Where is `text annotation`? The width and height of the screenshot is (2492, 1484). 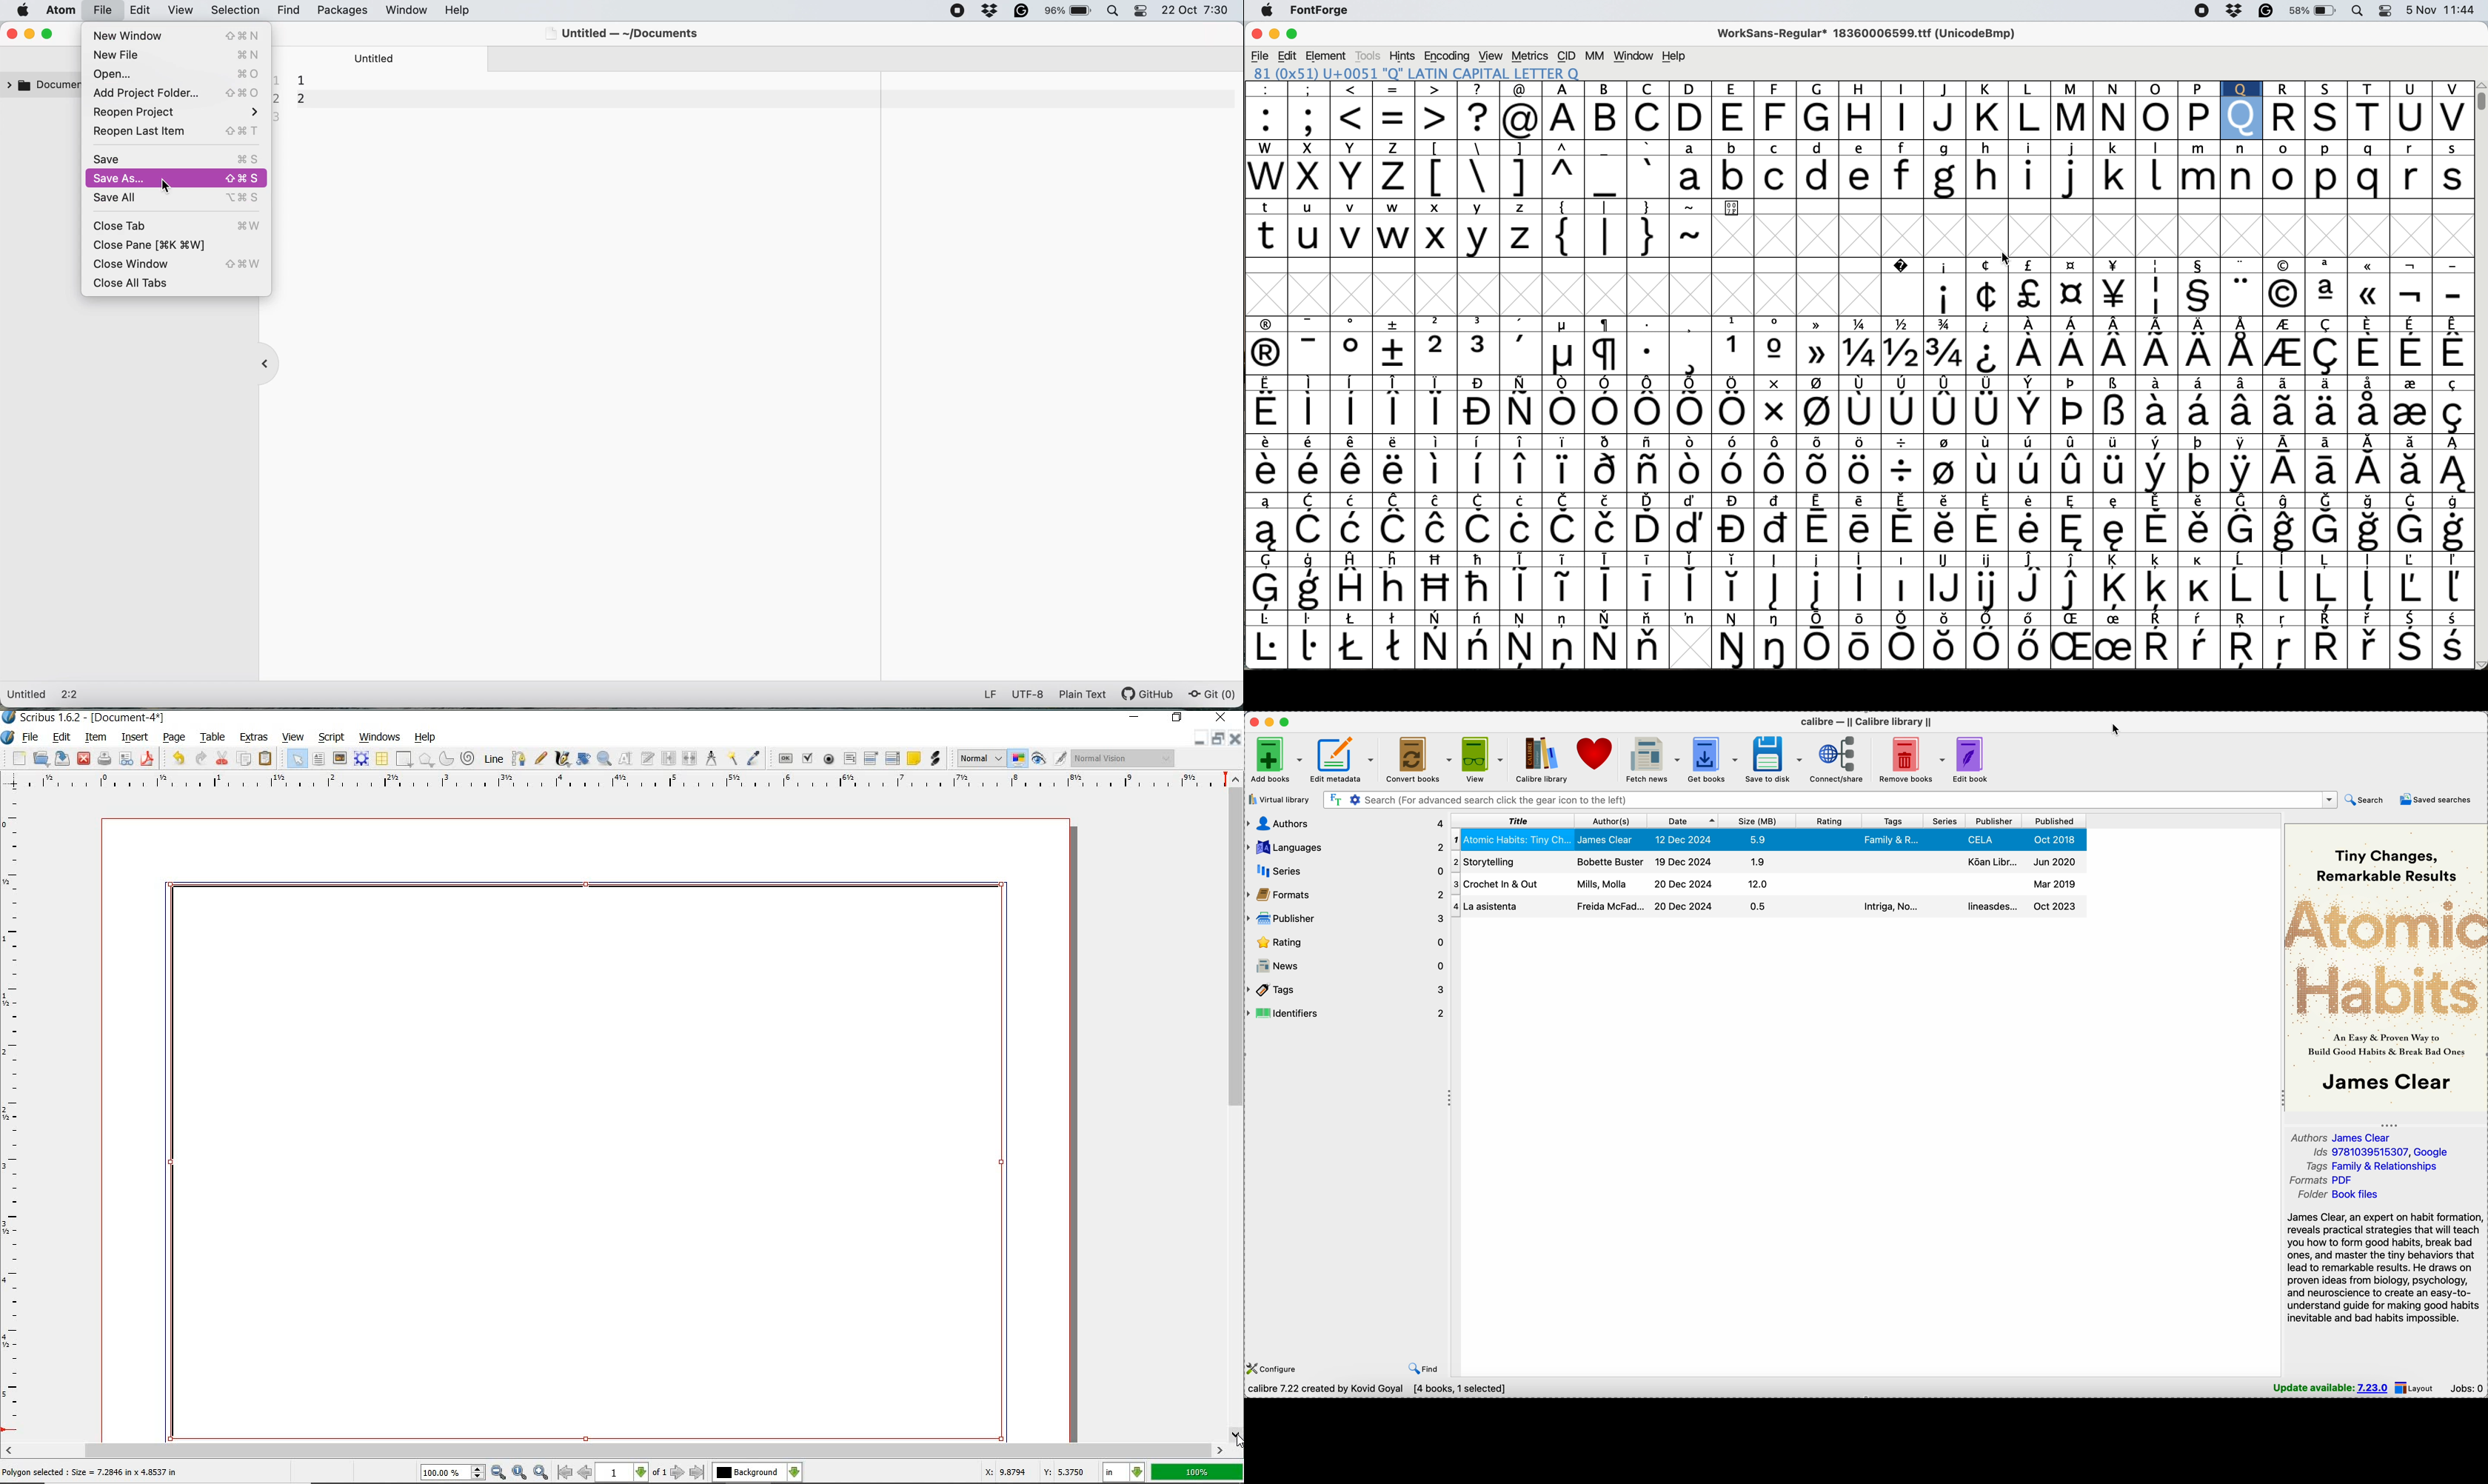 text annotation is located at coordinates (914, 758).